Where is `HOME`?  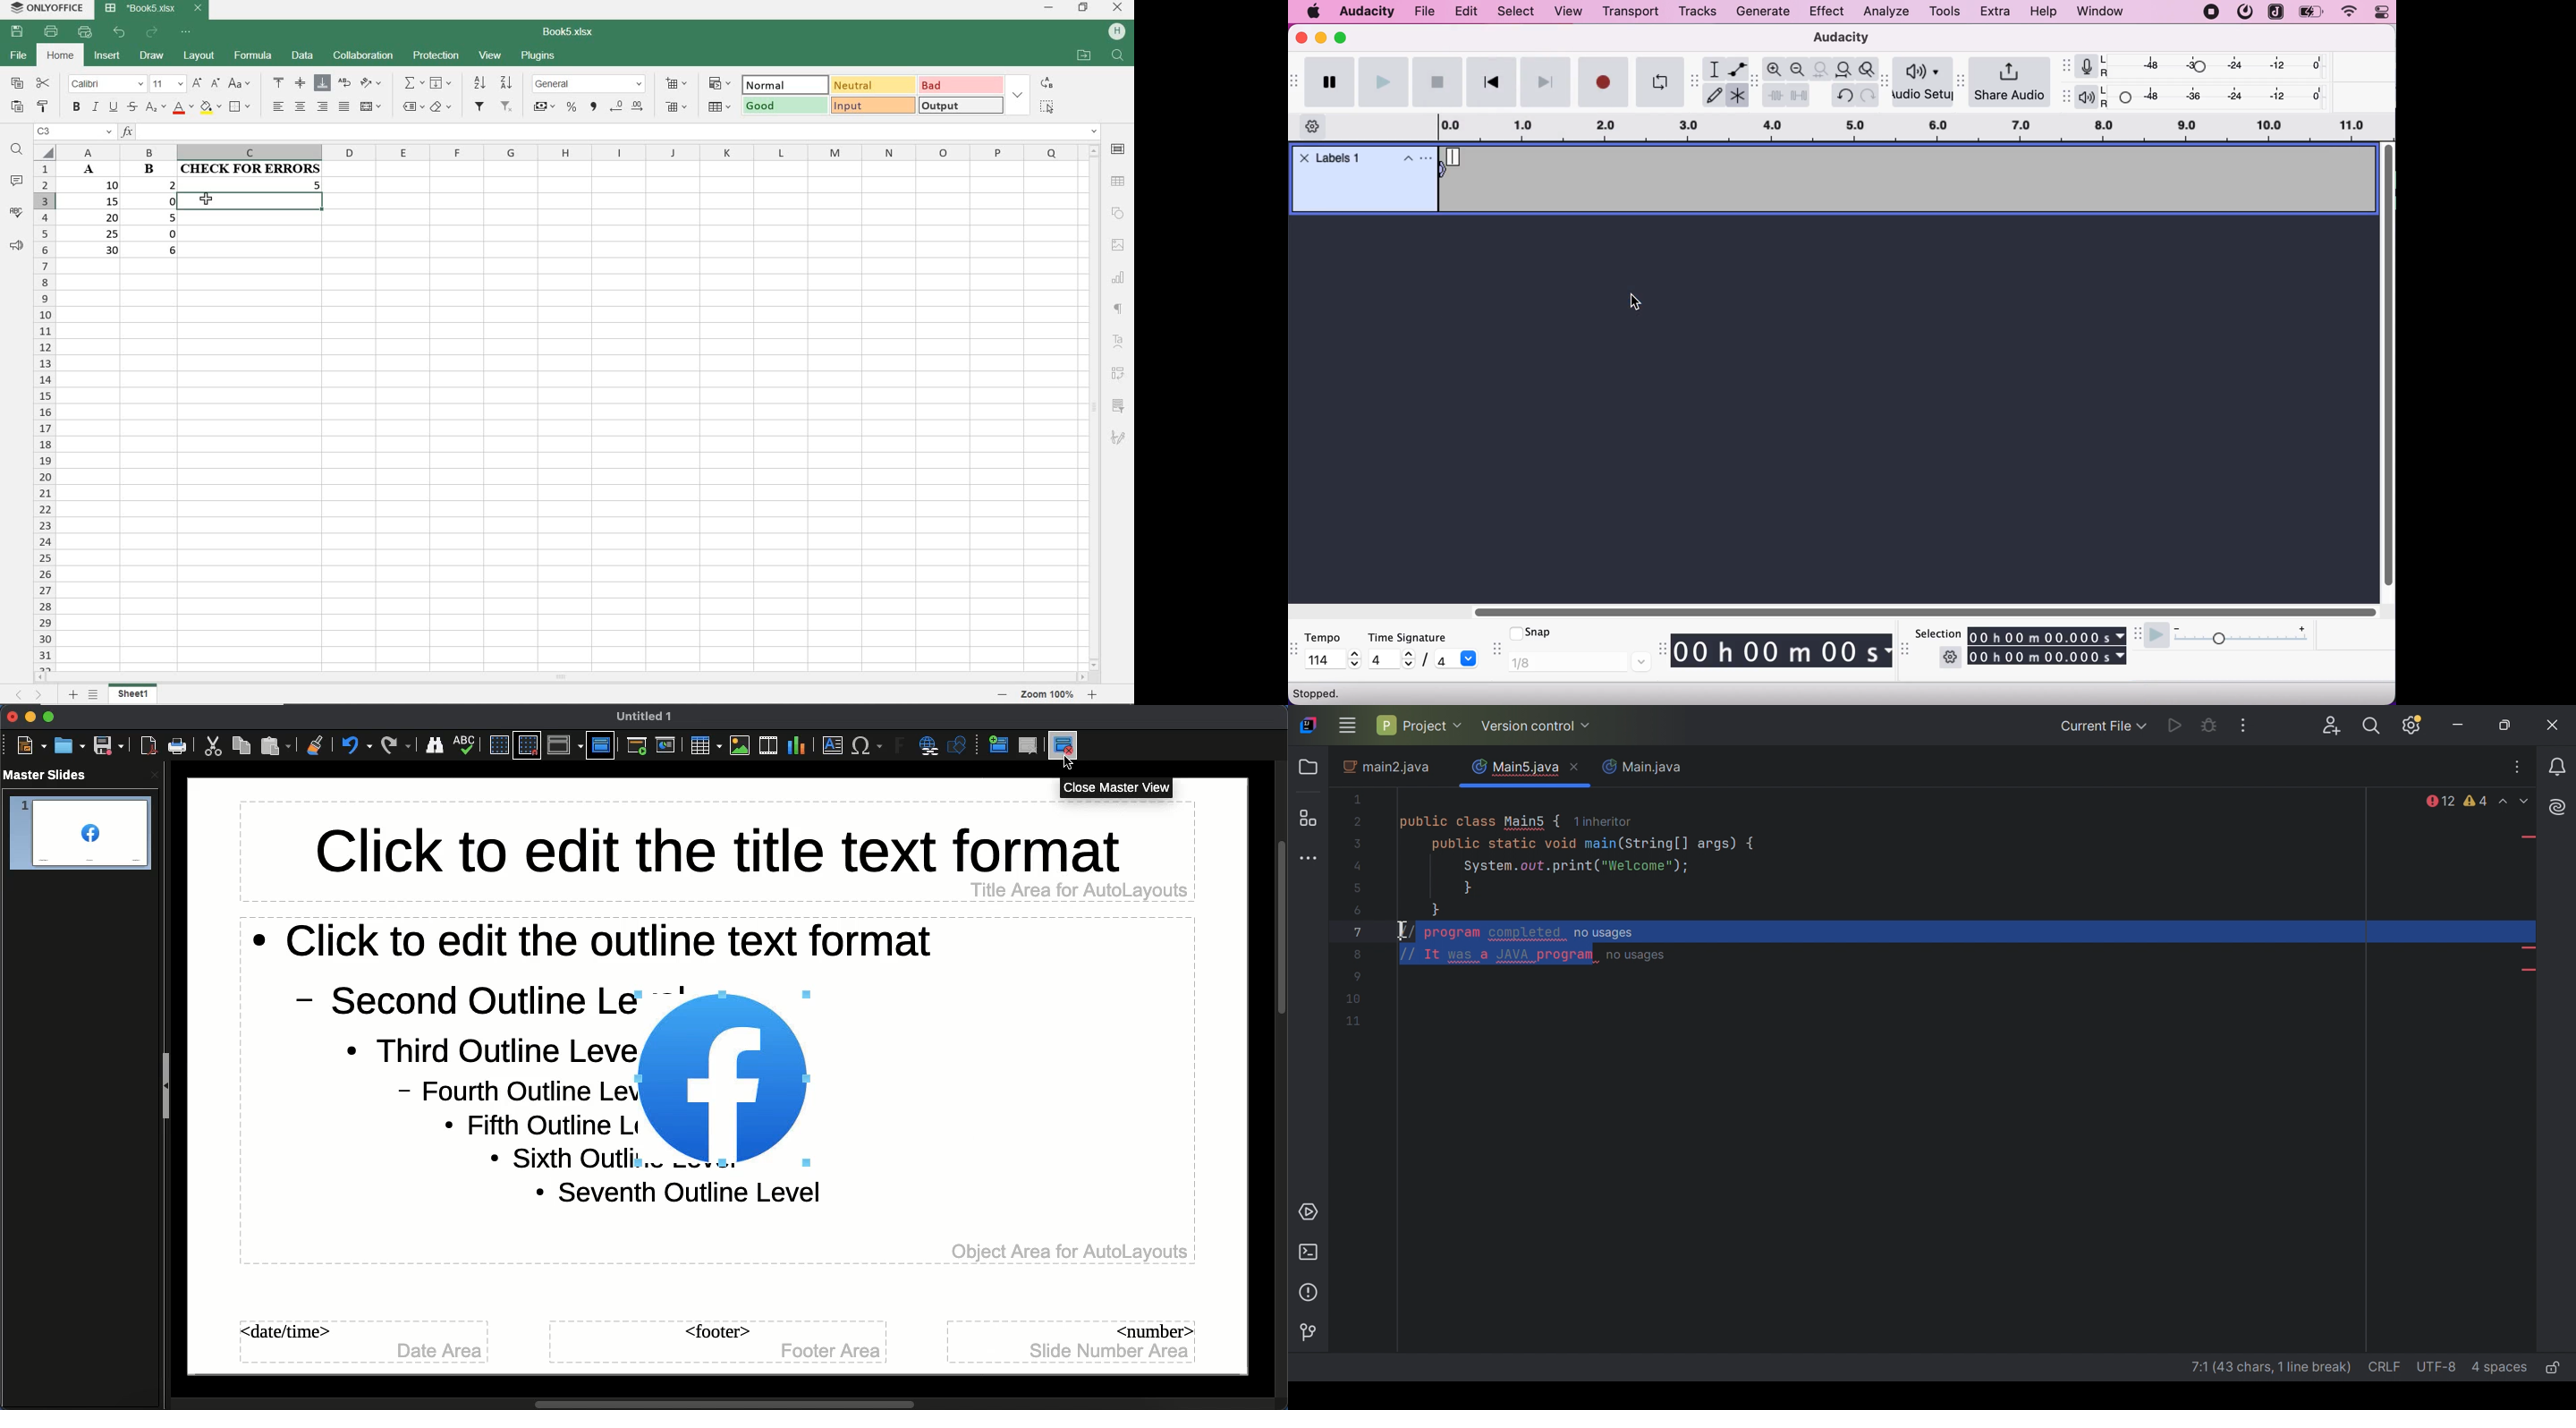 HOME is located at coordinates (60, 57).